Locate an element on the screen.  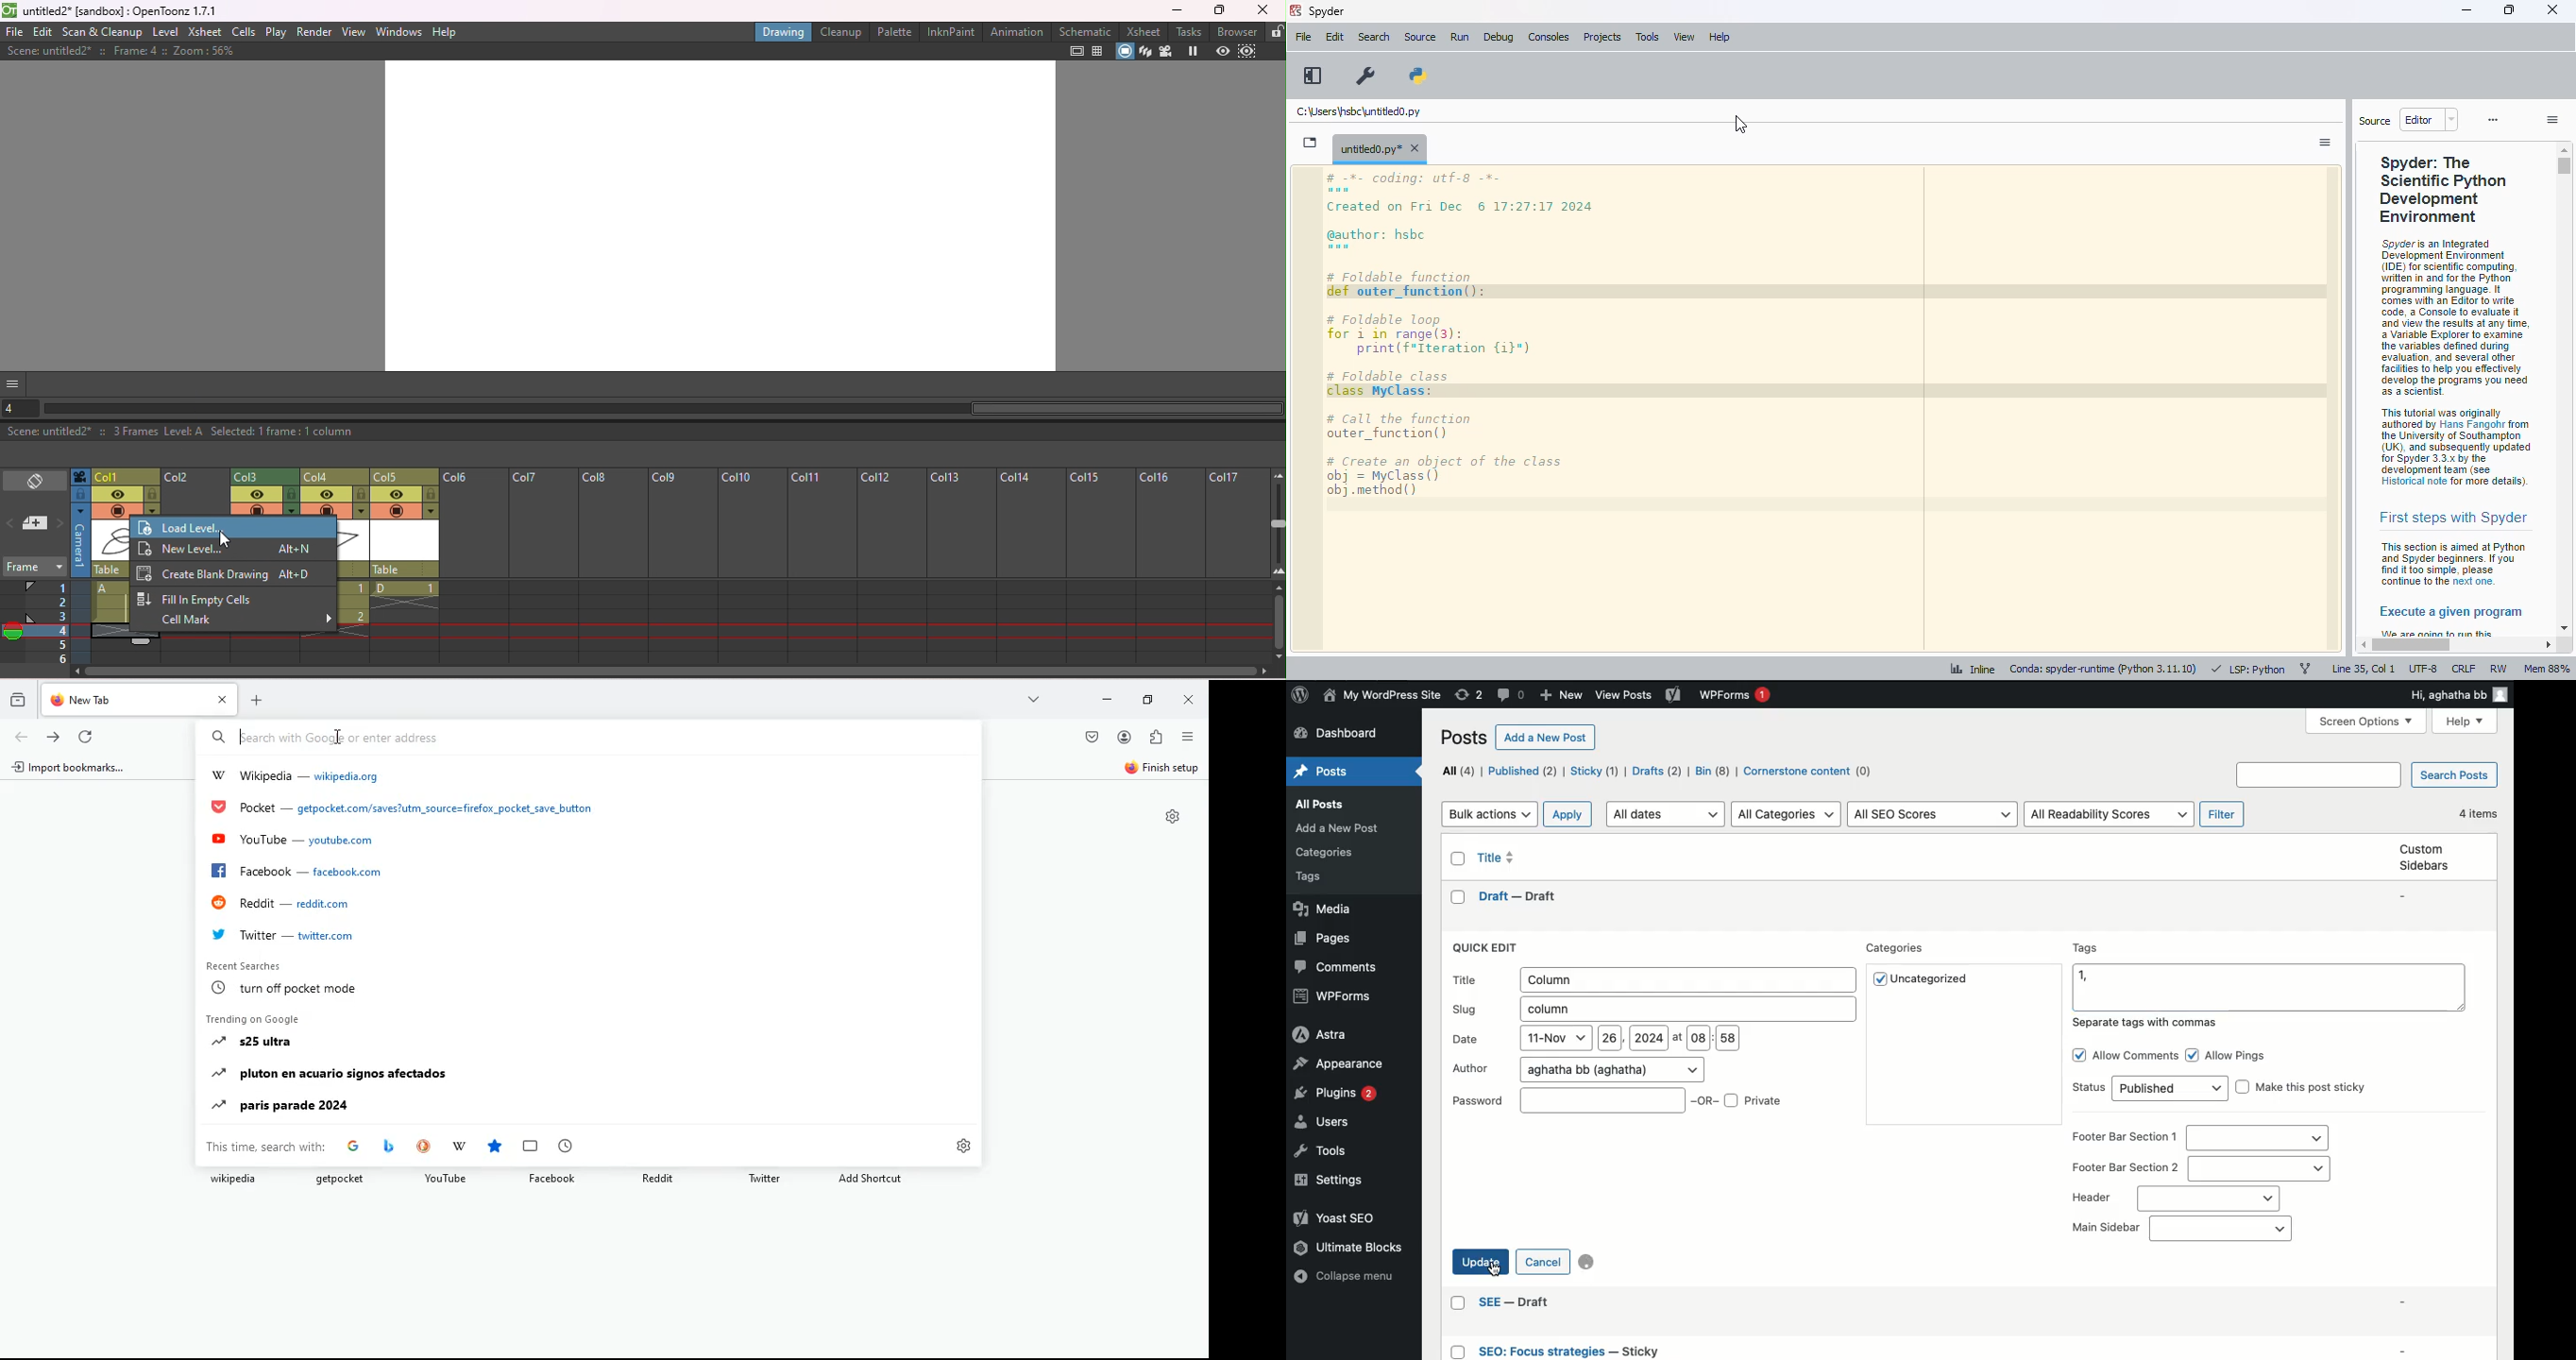
options is located at coordinates (1189, 739).